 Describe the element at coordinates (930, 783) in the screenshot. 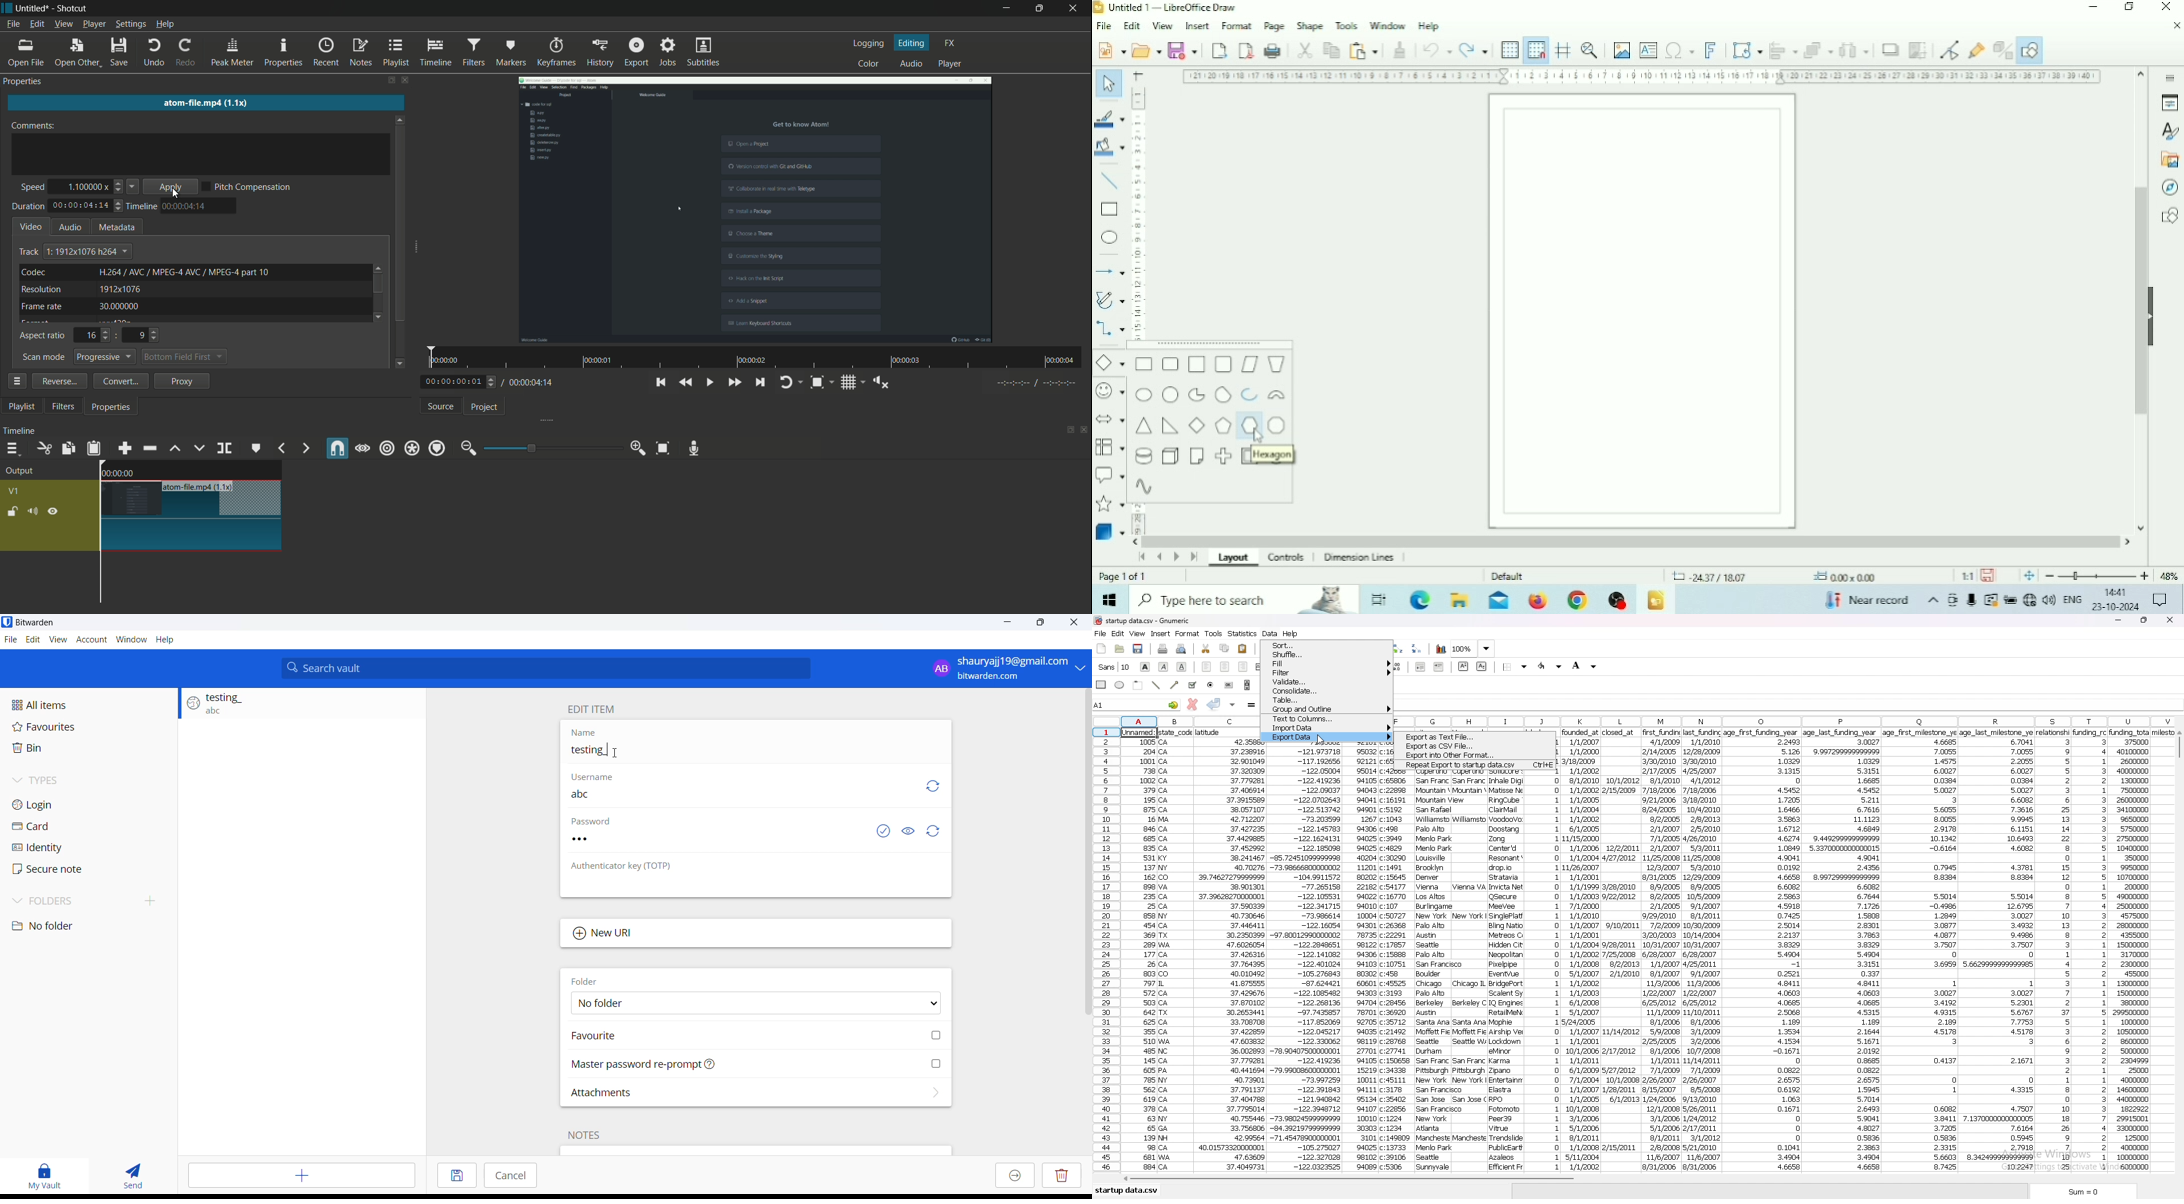

I see `Refresh` at that location.